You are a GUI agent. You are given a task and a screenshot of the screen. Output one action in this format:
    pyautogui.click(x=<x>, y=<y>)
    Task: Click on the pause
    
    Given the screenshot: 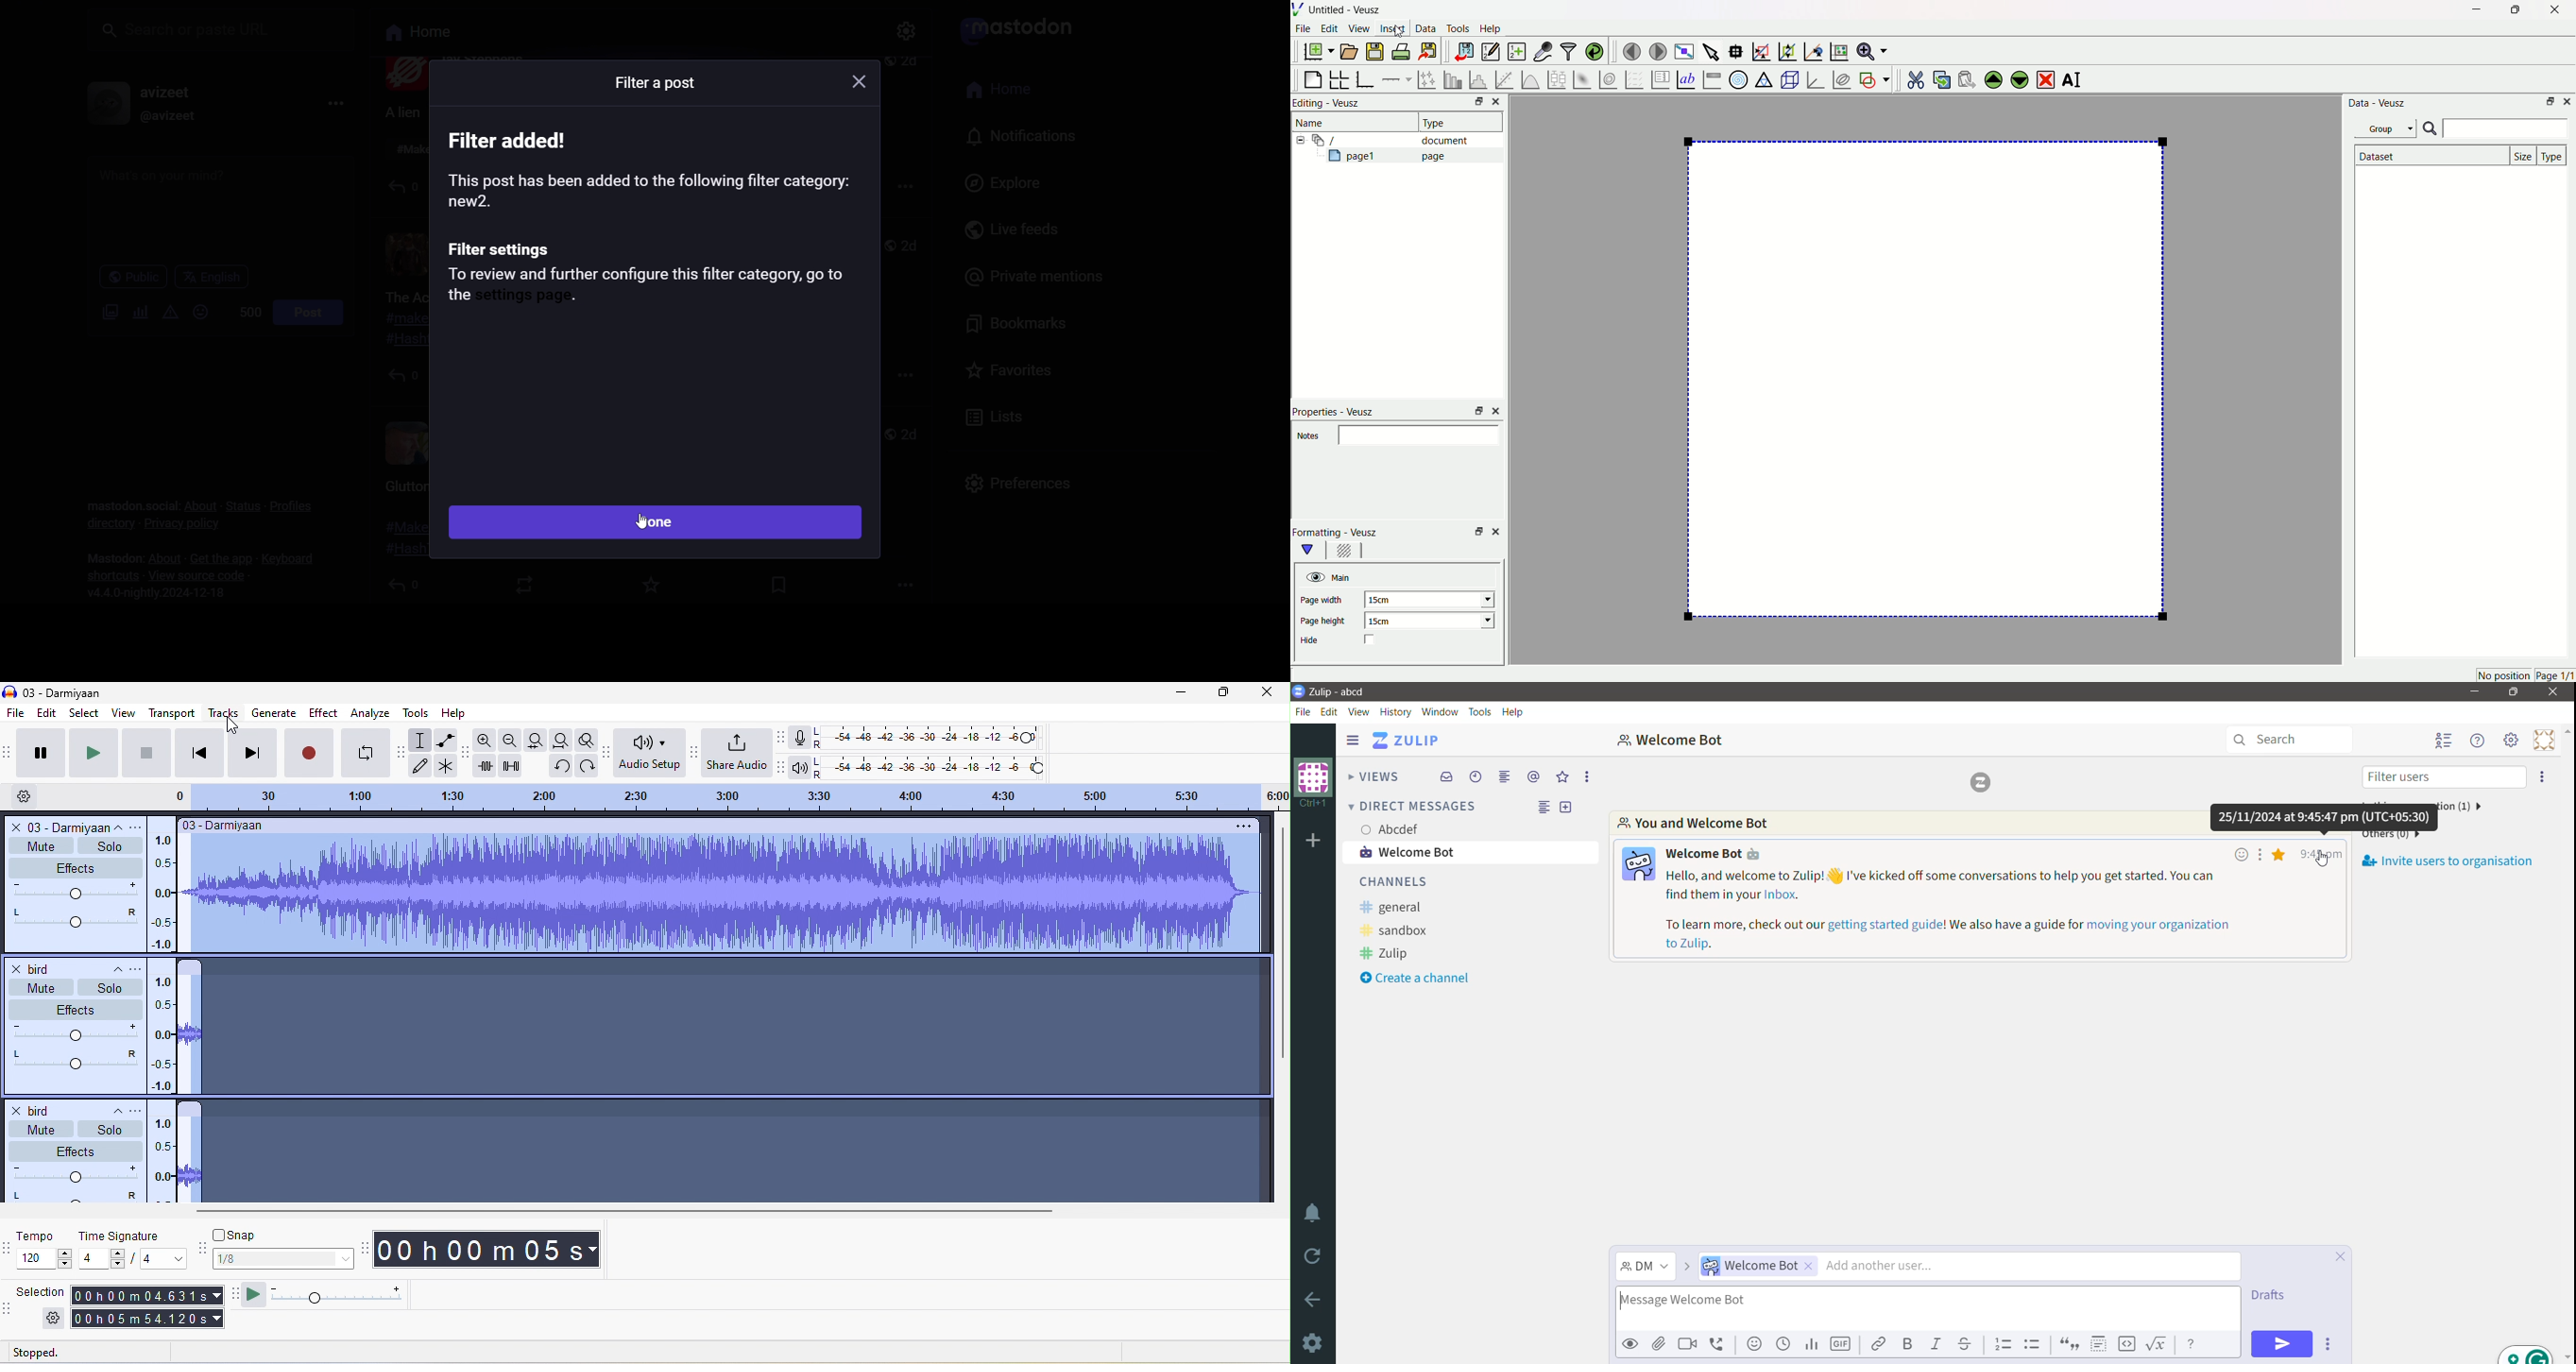 What is the action you would take?
    pyautogui.click(x=39, y=753)
    